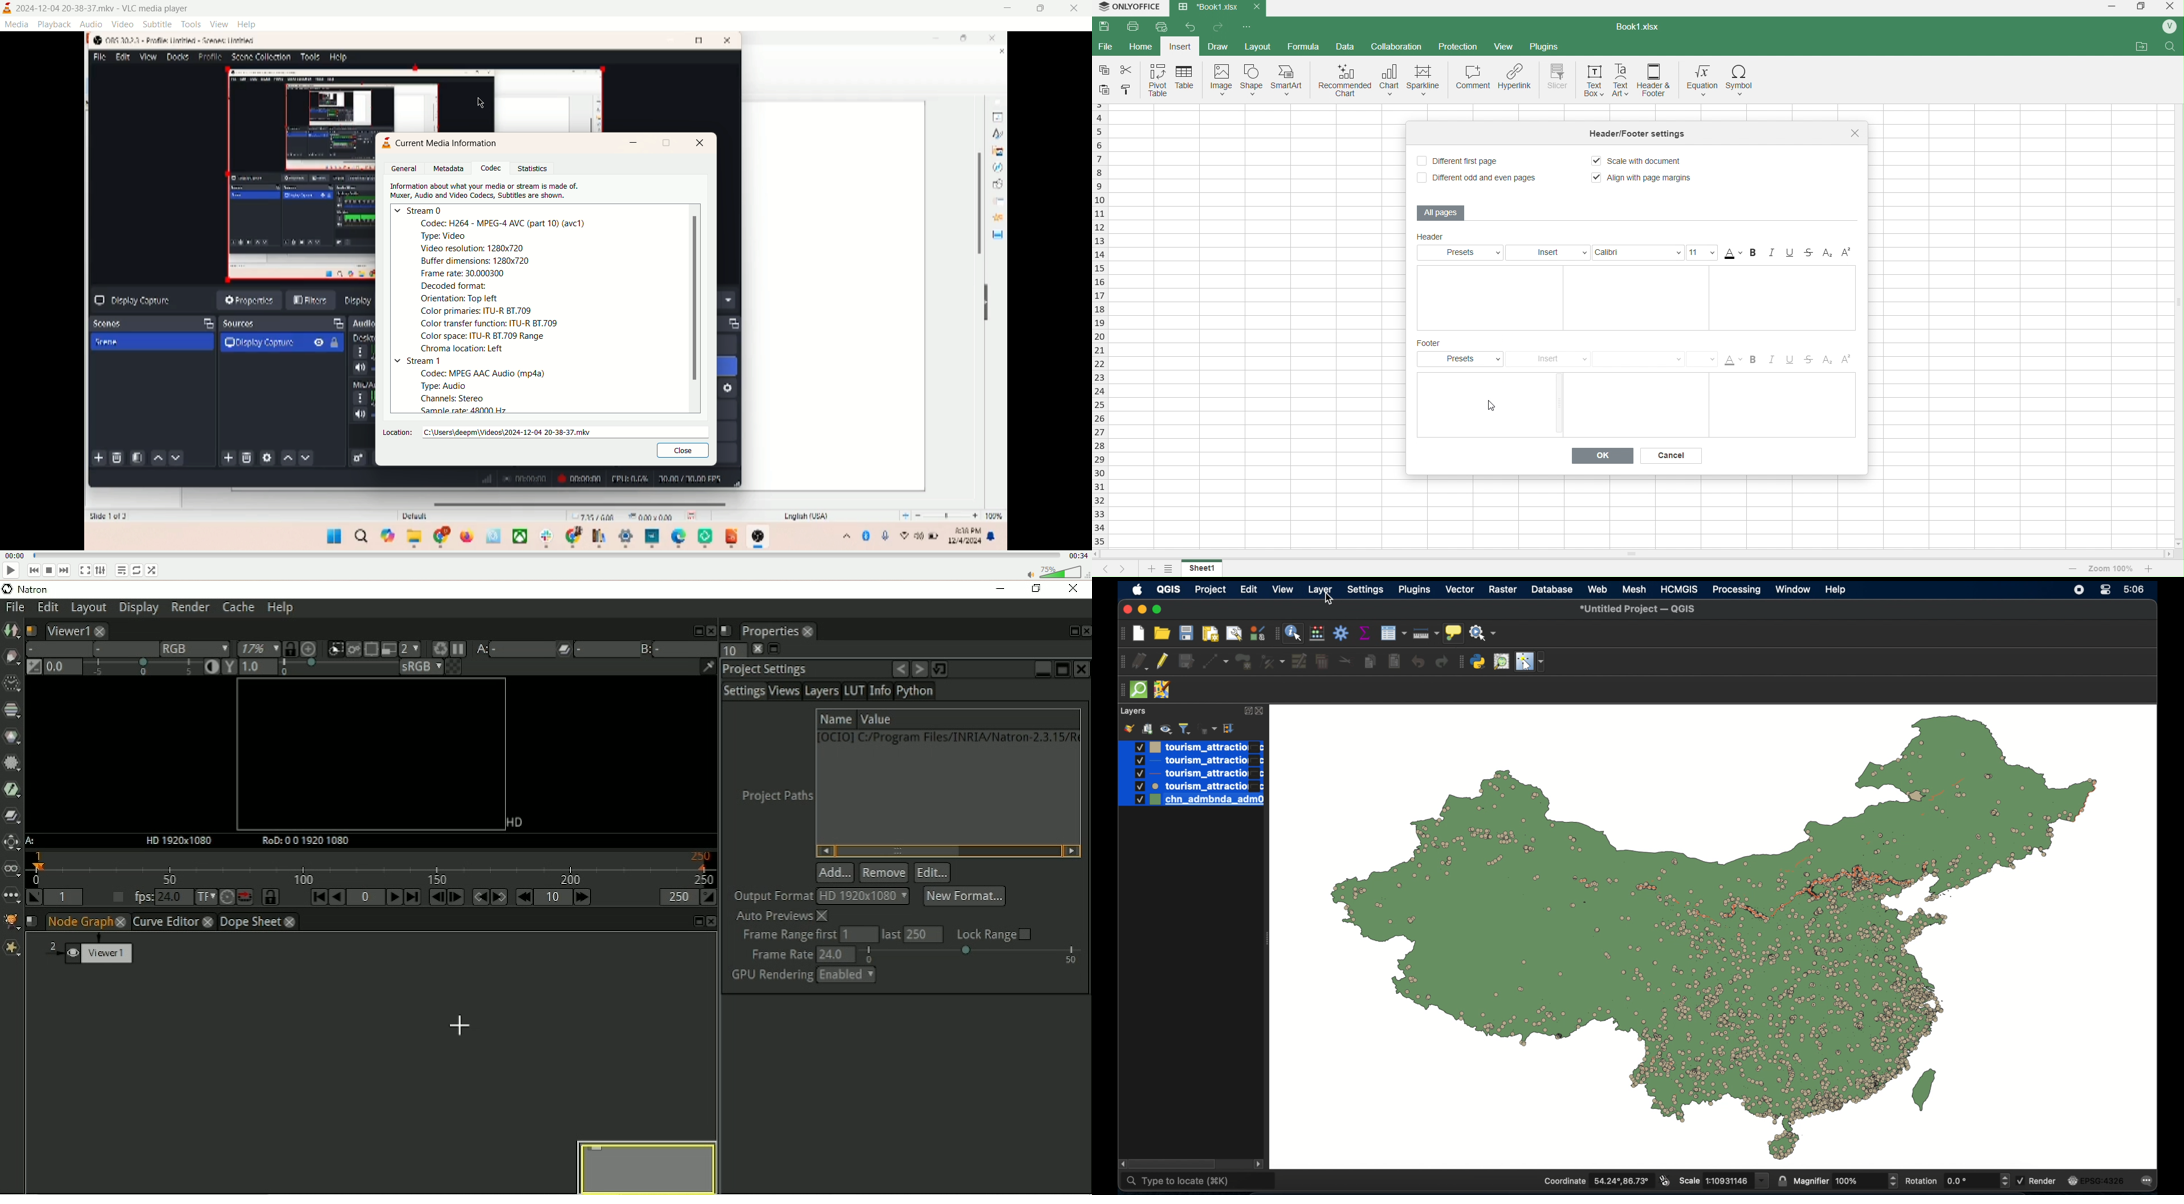 This screenshot has width=2184, height=1204. I want to click on close pane, so click(755, 649).